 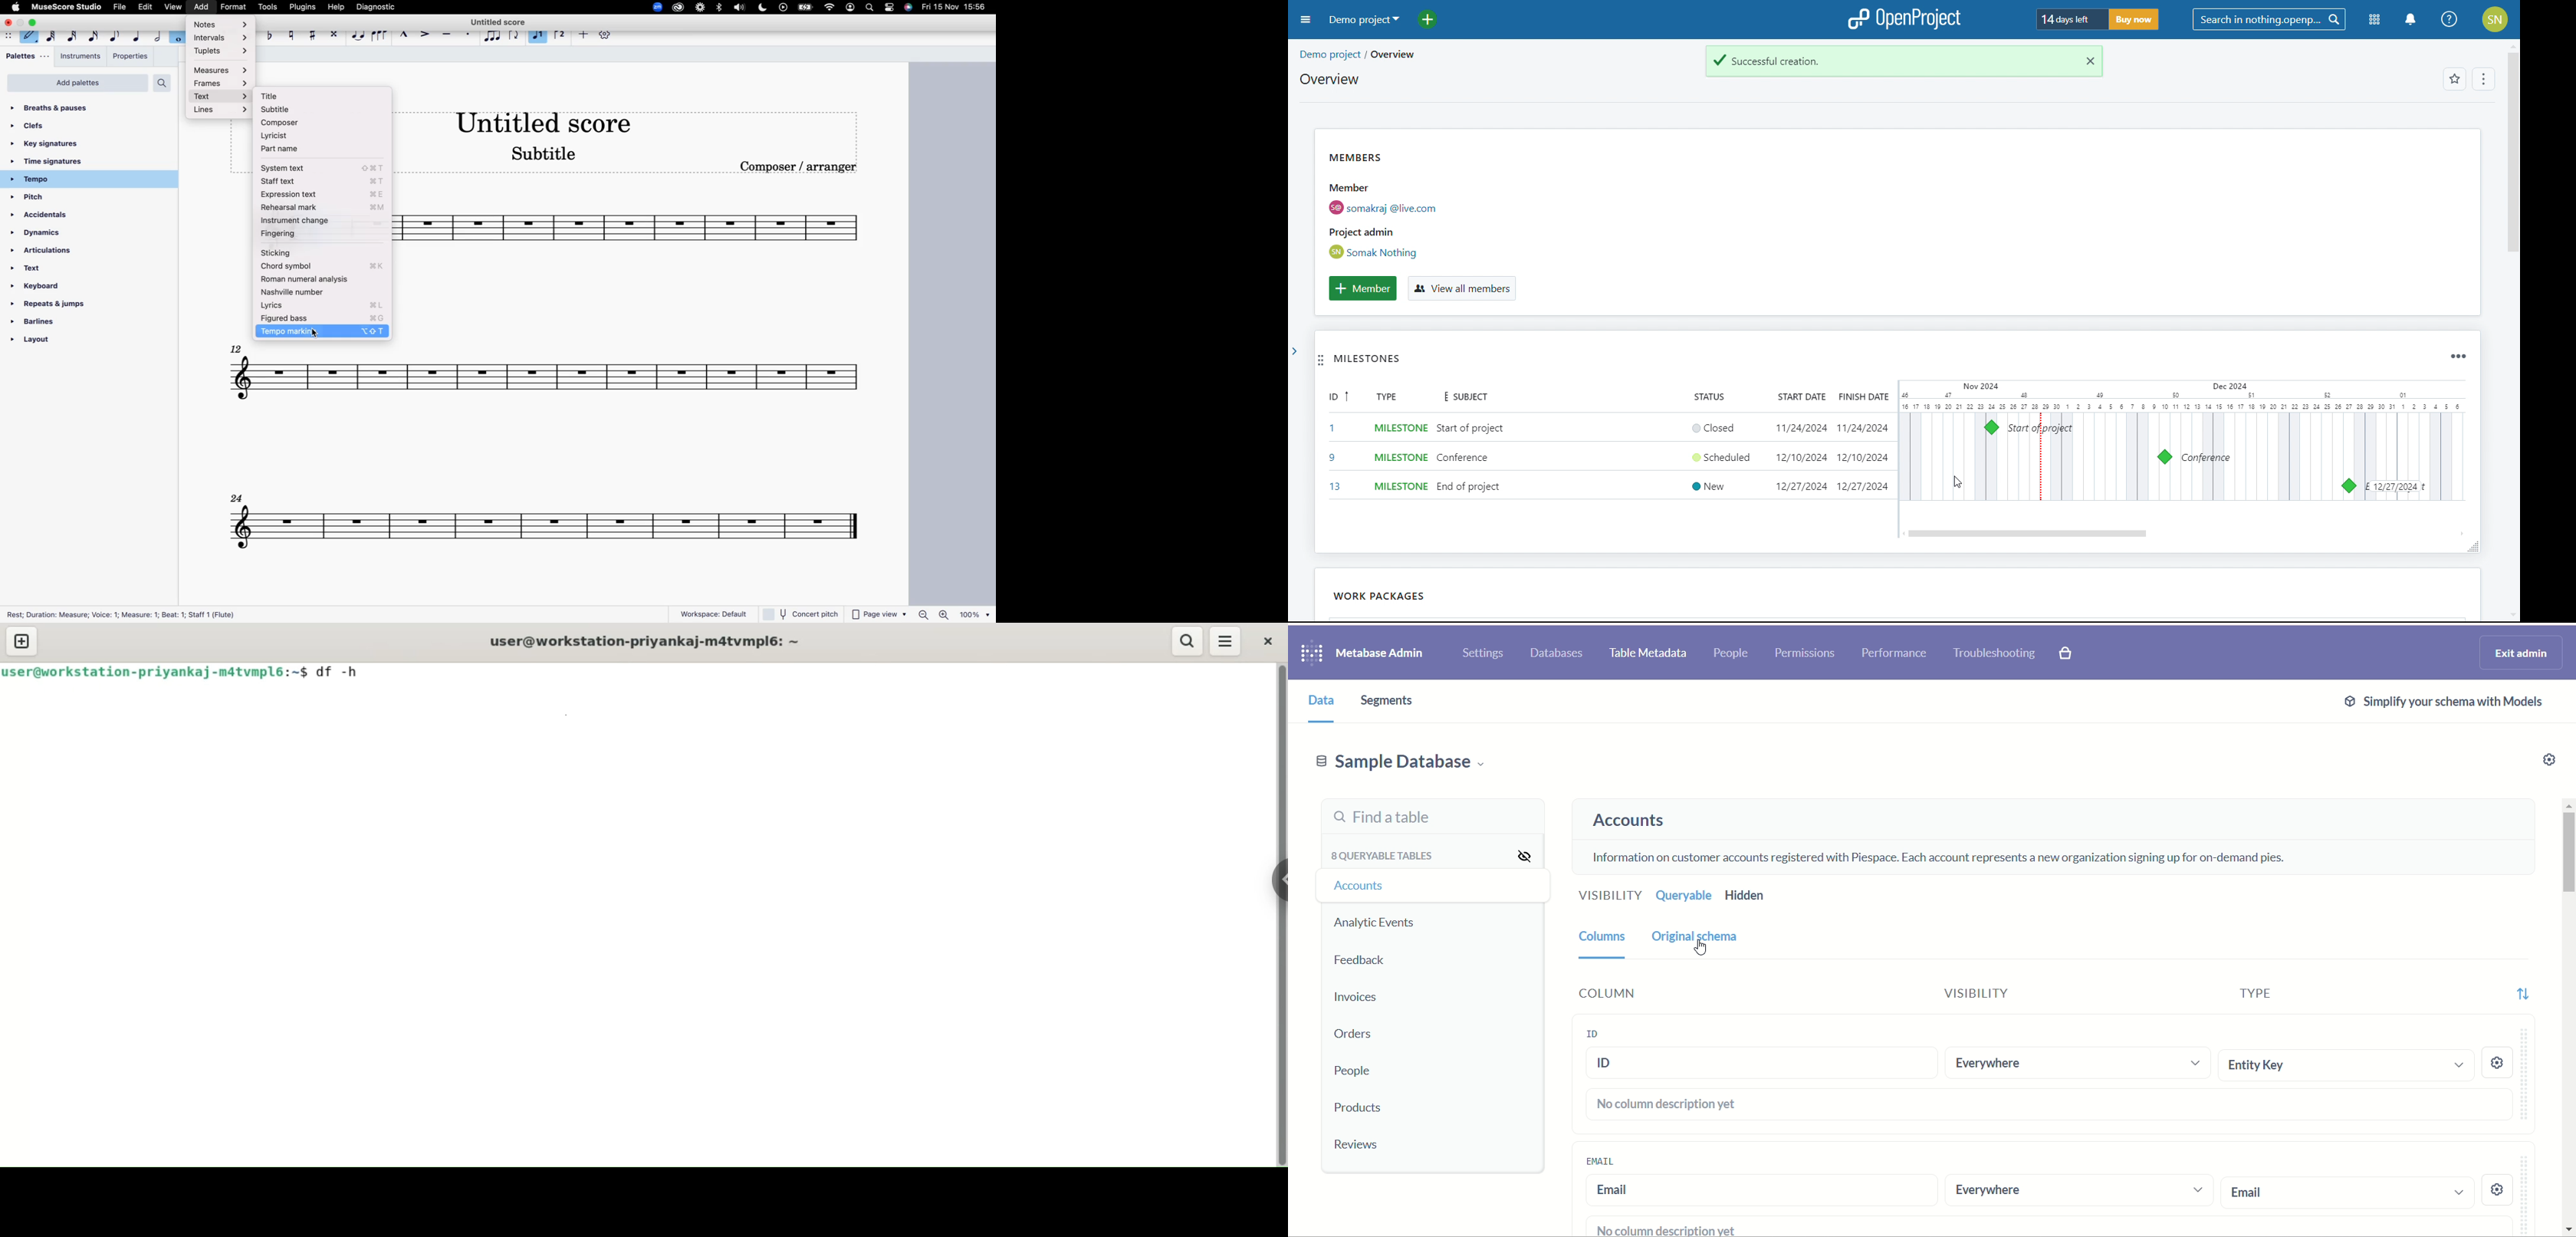 I want to click on marcato, so click(x=404, y=35).